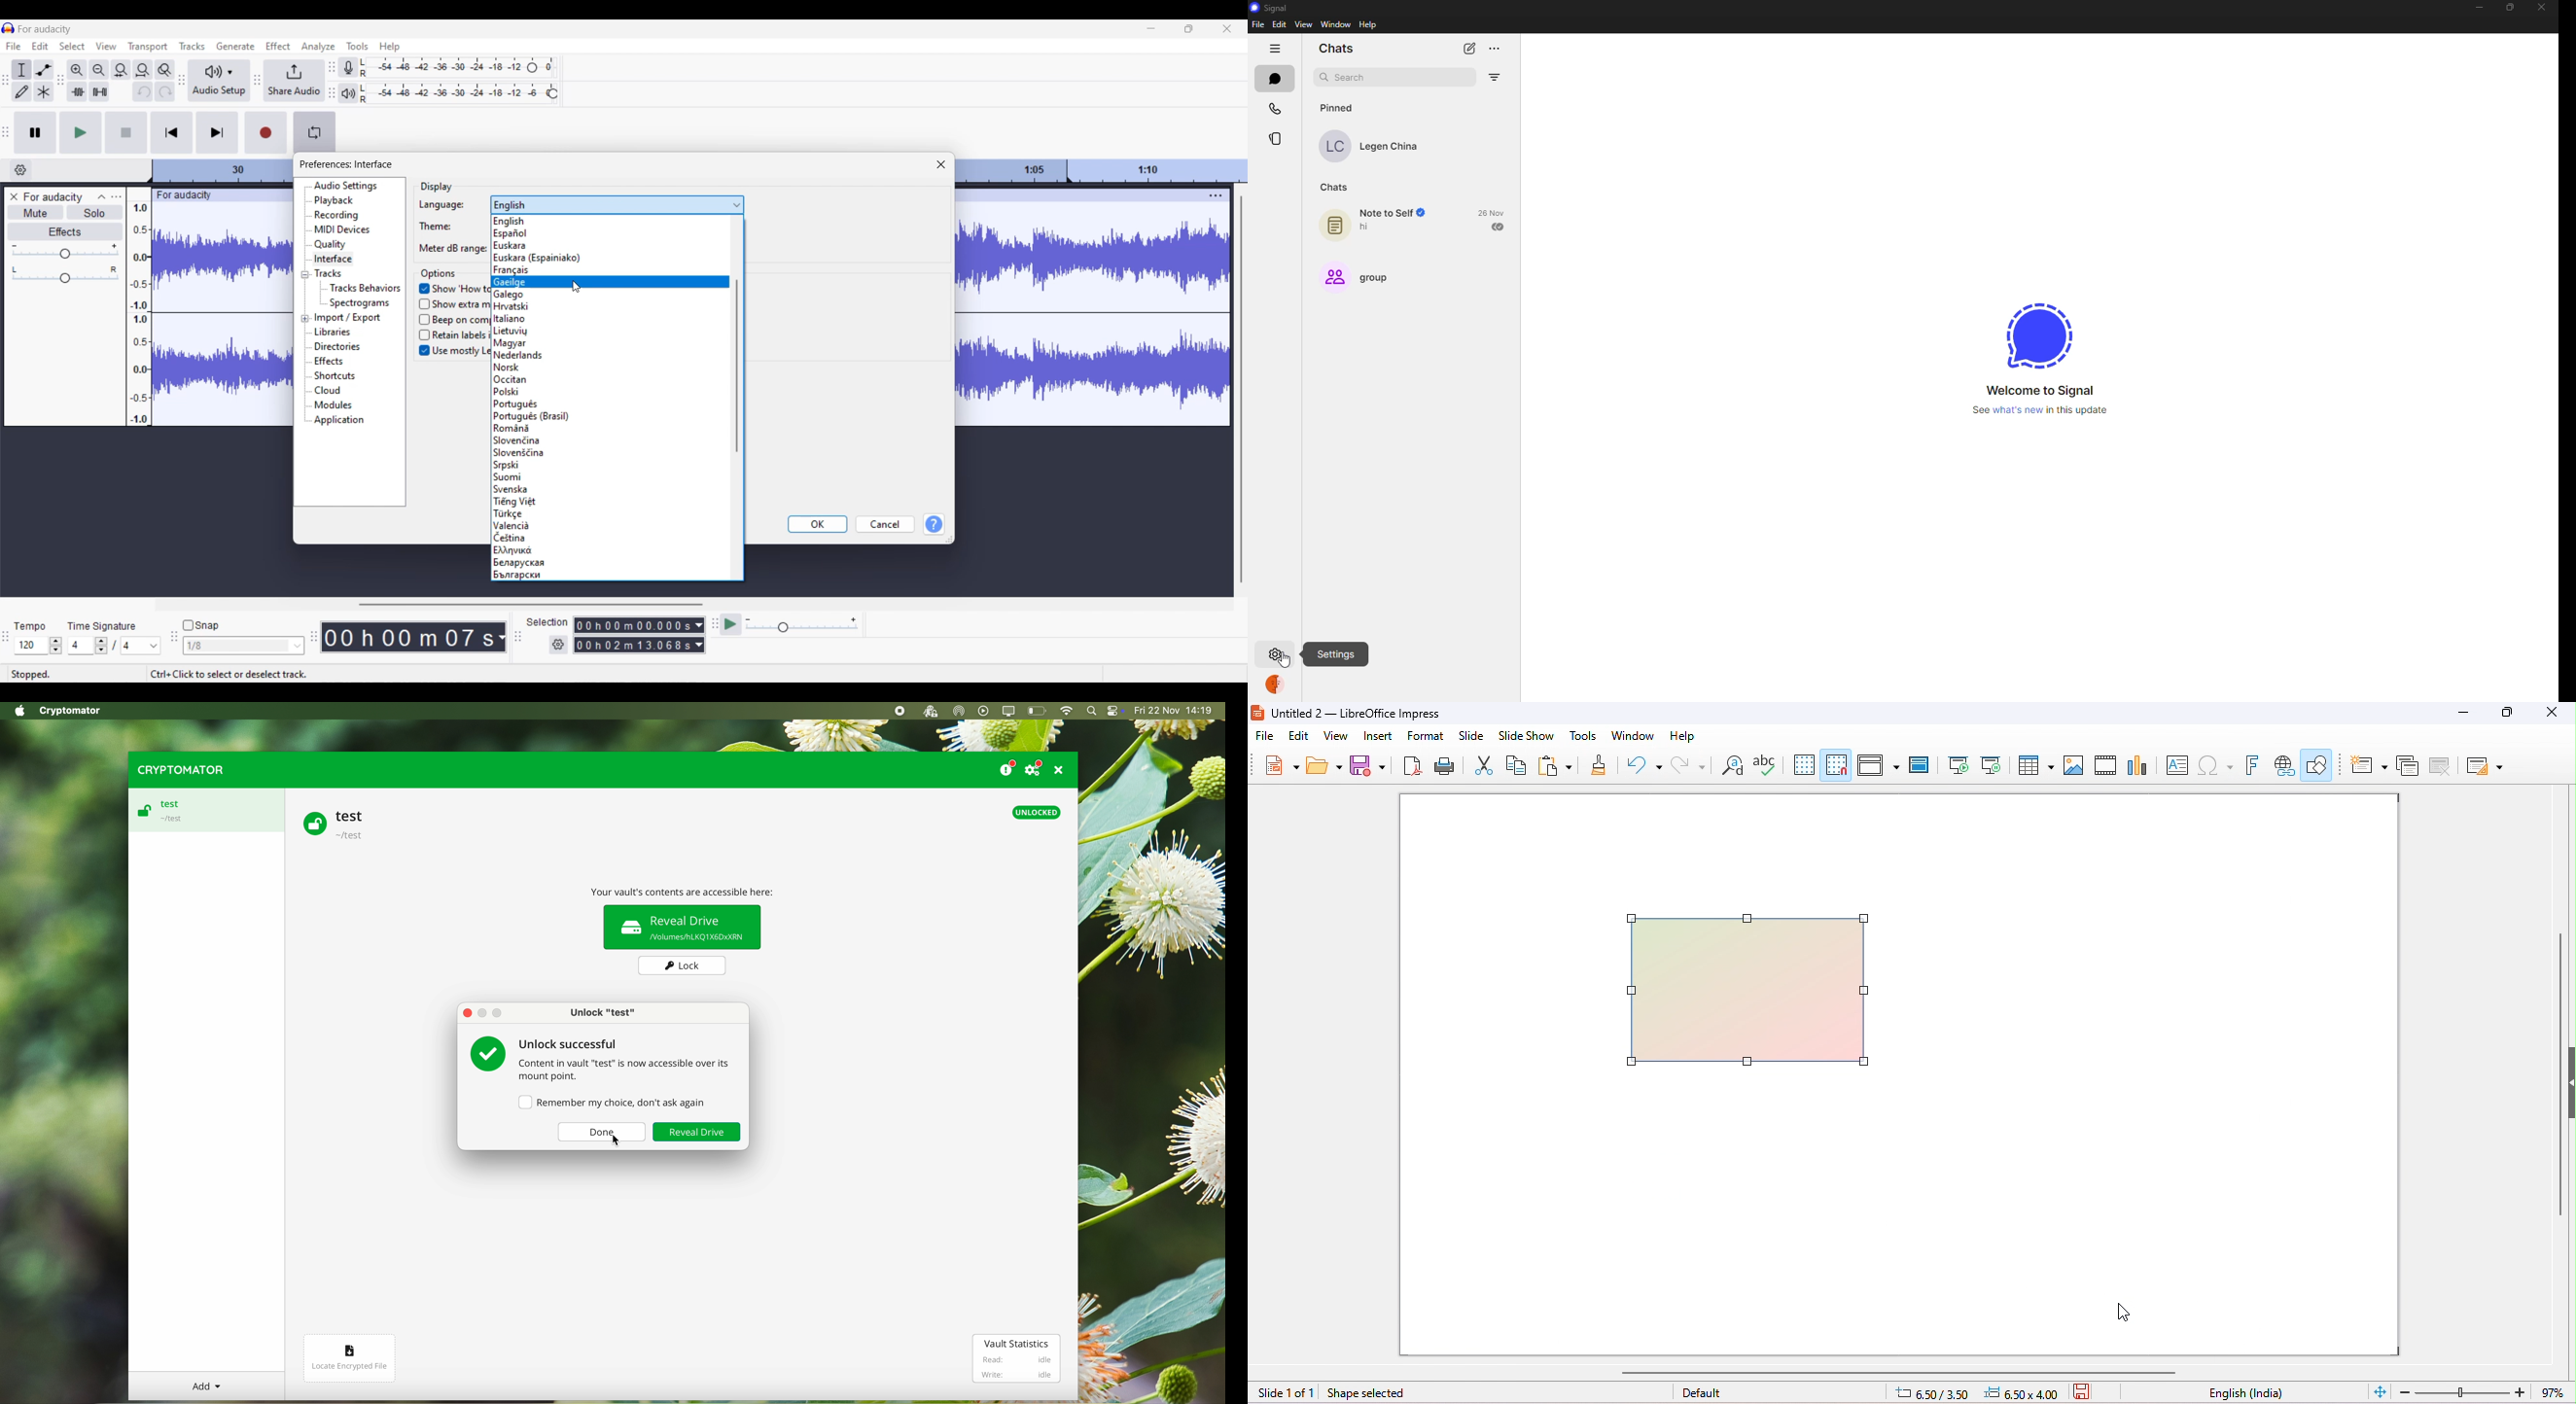 This screenshot has width=2576, height=1428. Describe the element at coordinates (608, 1013) in the screenshot. I see `Unlo
ck "test"` at that location.